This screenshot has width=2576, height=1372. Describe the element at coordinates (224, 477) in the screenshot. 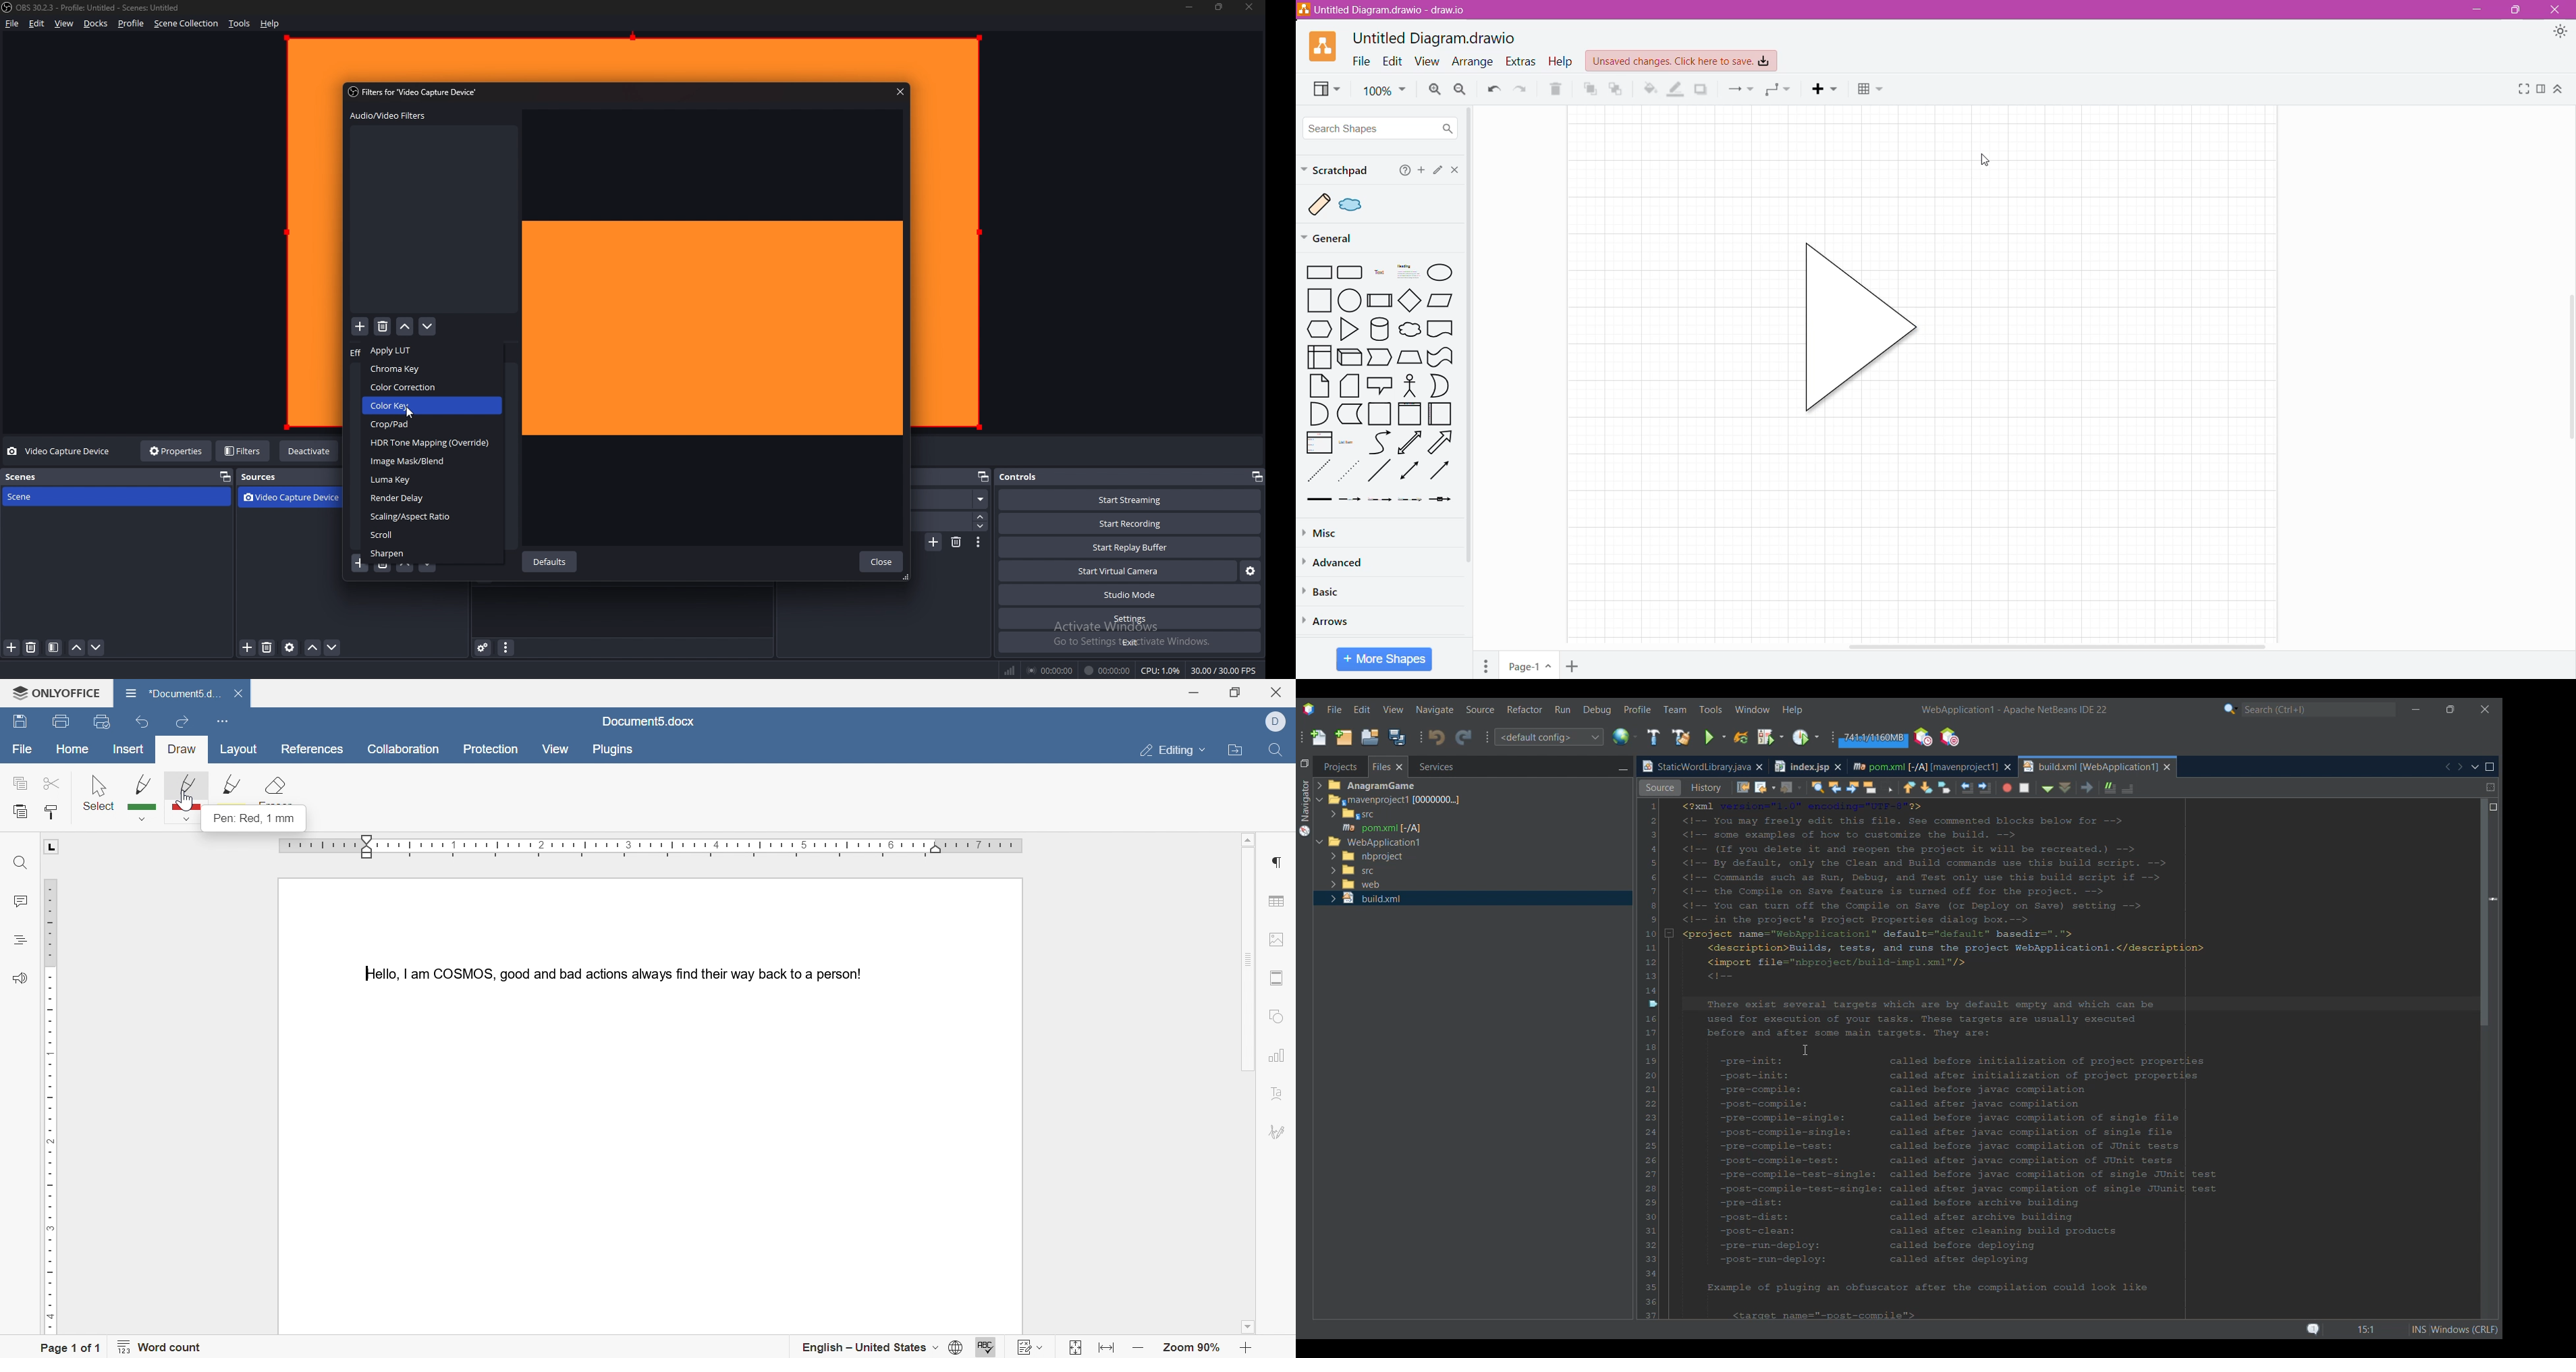

I see `pop out` at that location.